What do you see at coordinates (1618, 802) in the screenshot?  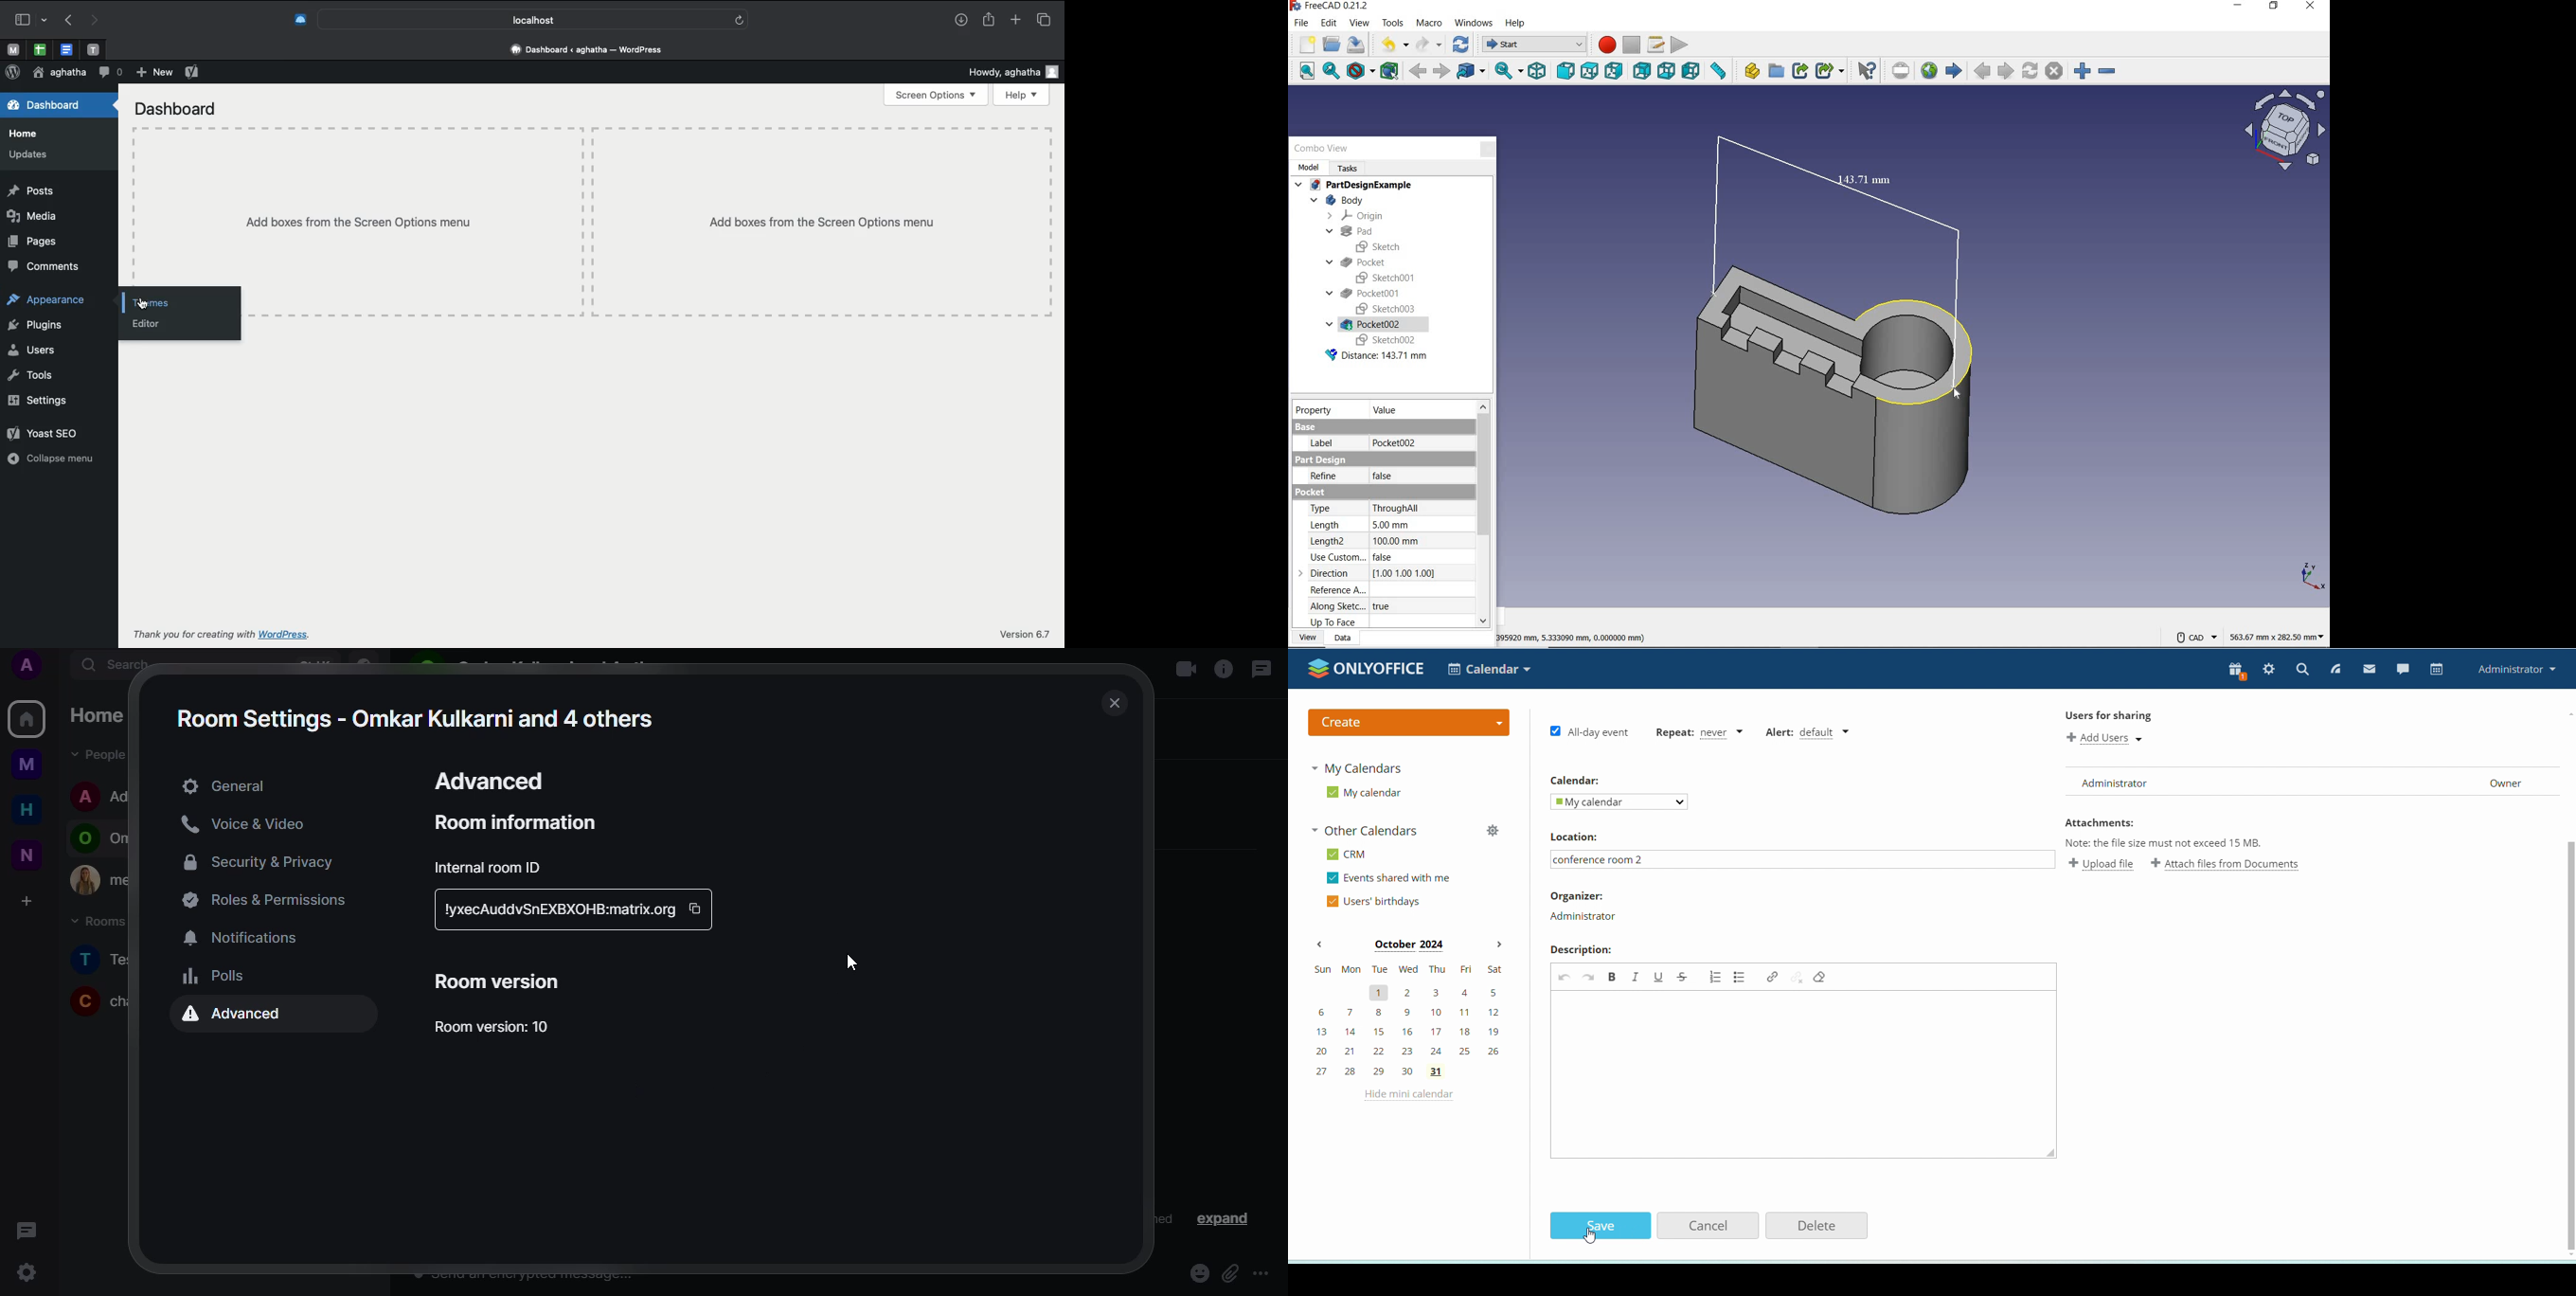 I see `My calendar` at bounding box center [1618, 802].